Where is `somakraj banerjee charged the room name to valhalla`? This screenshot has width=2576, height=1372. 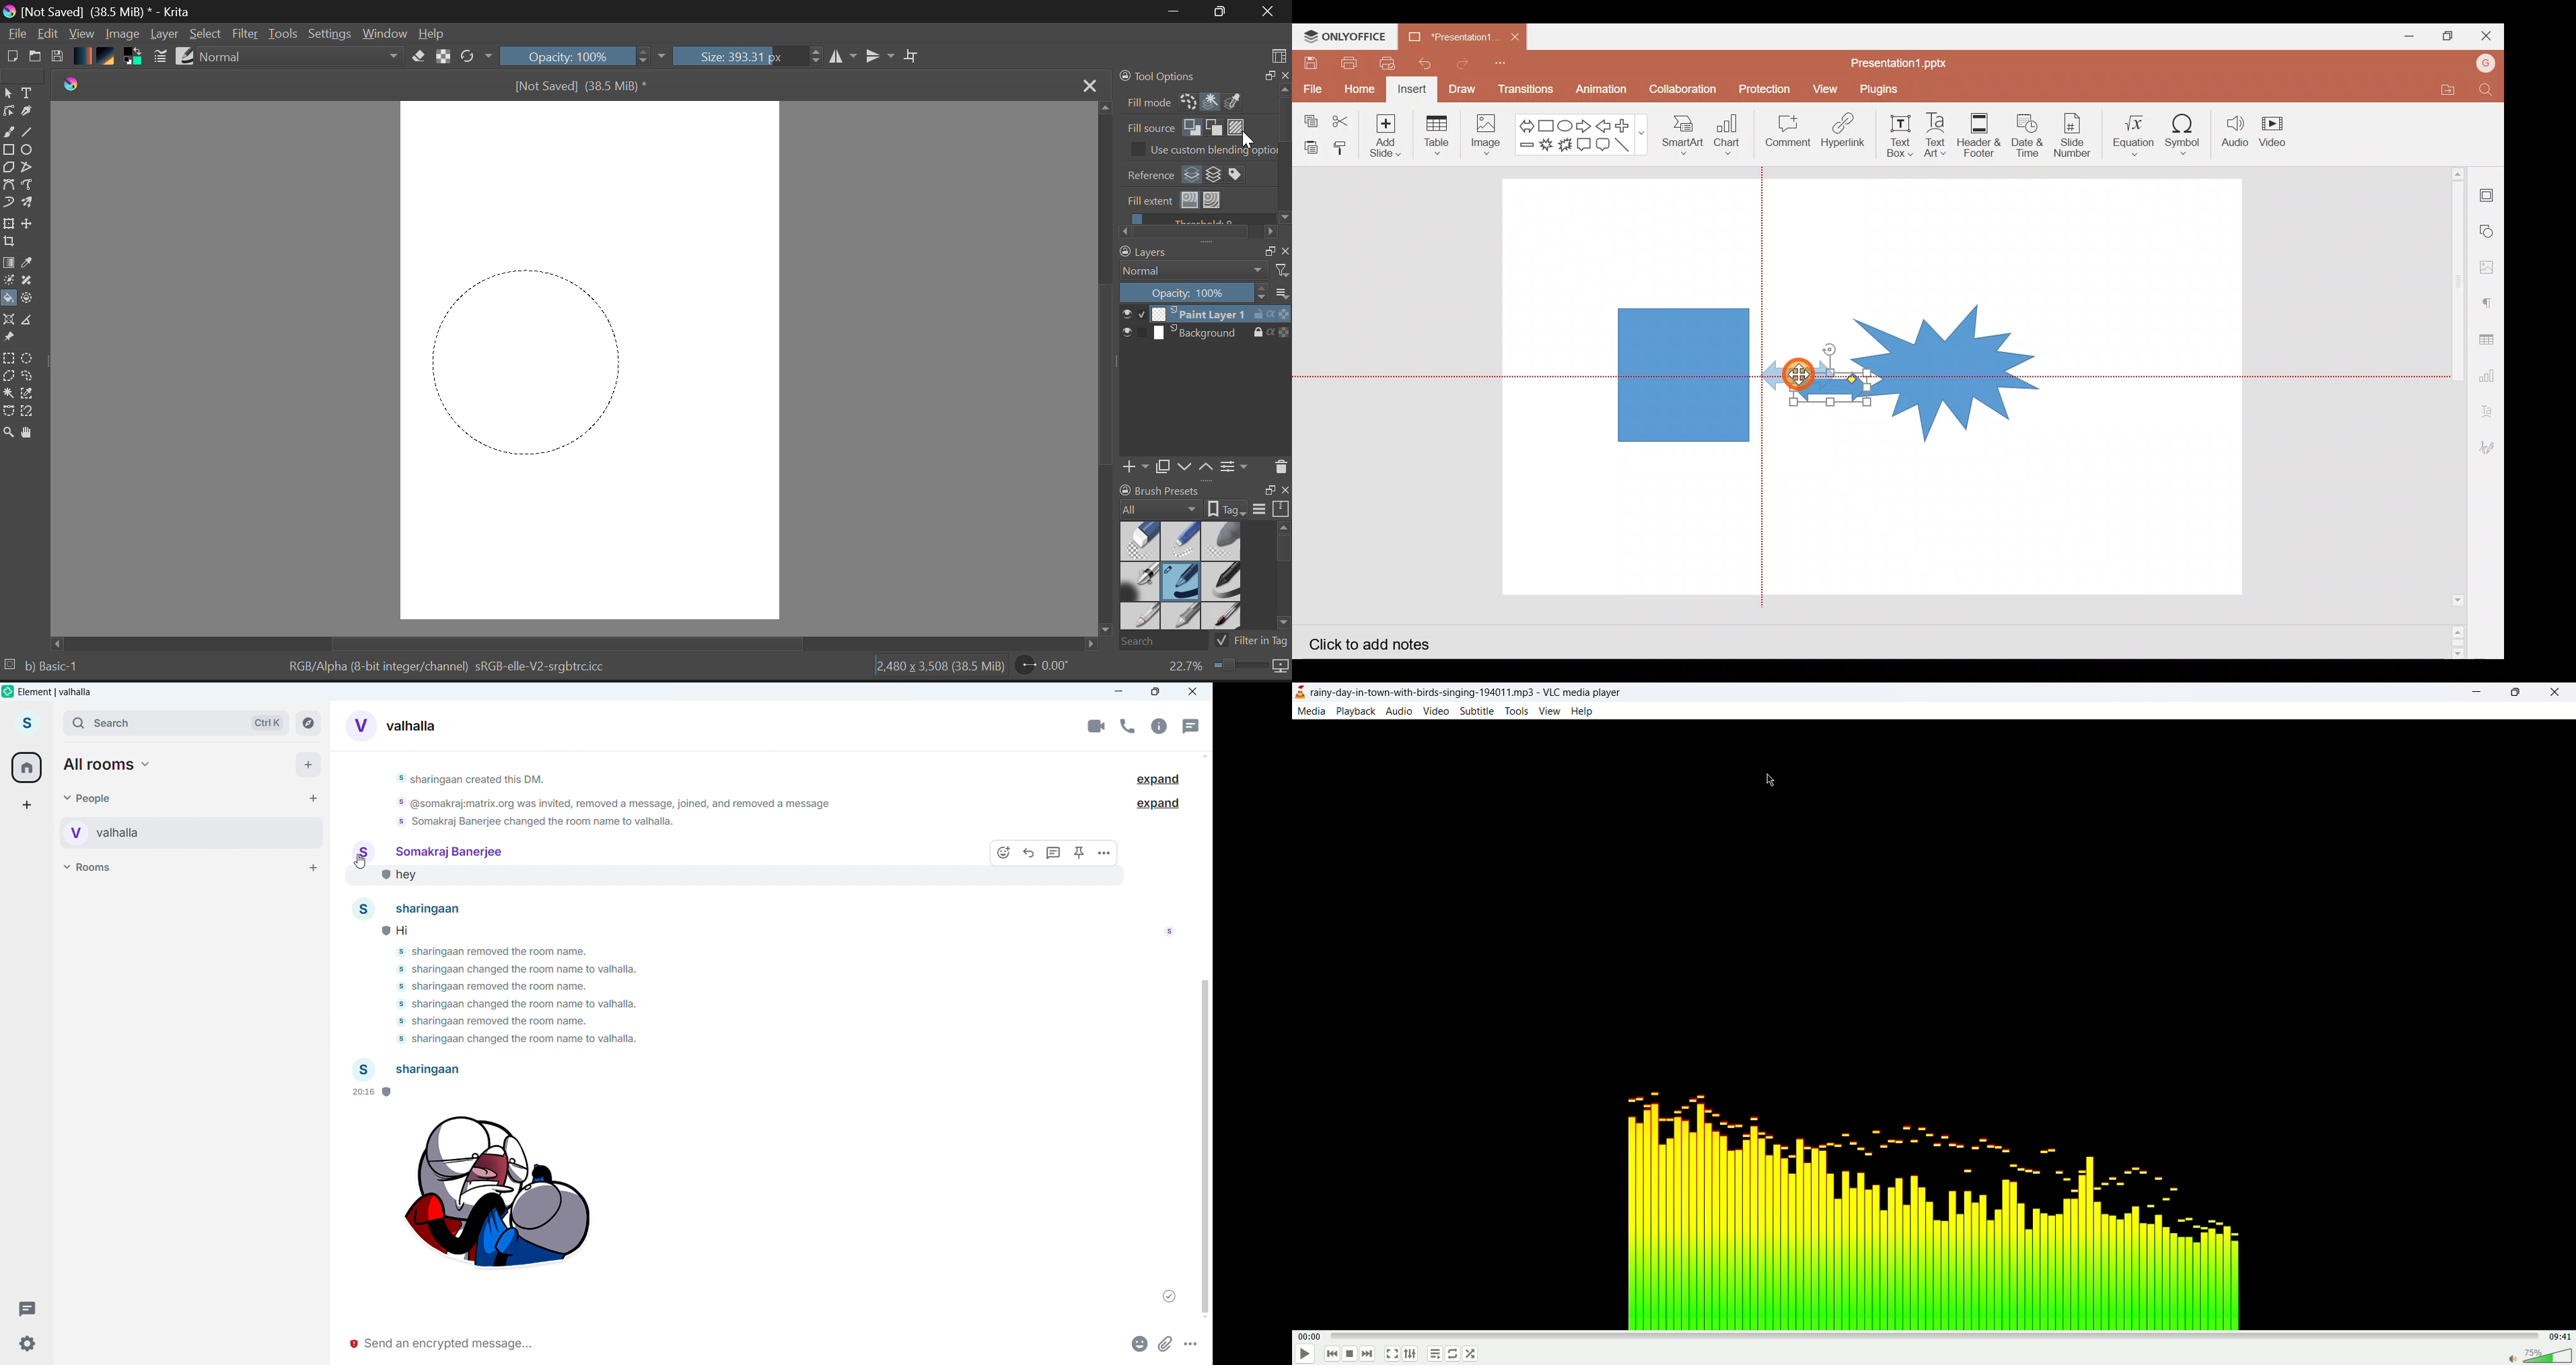 somakraj banerjee charged the room name to valhalla is located at coordinates (529, 970).